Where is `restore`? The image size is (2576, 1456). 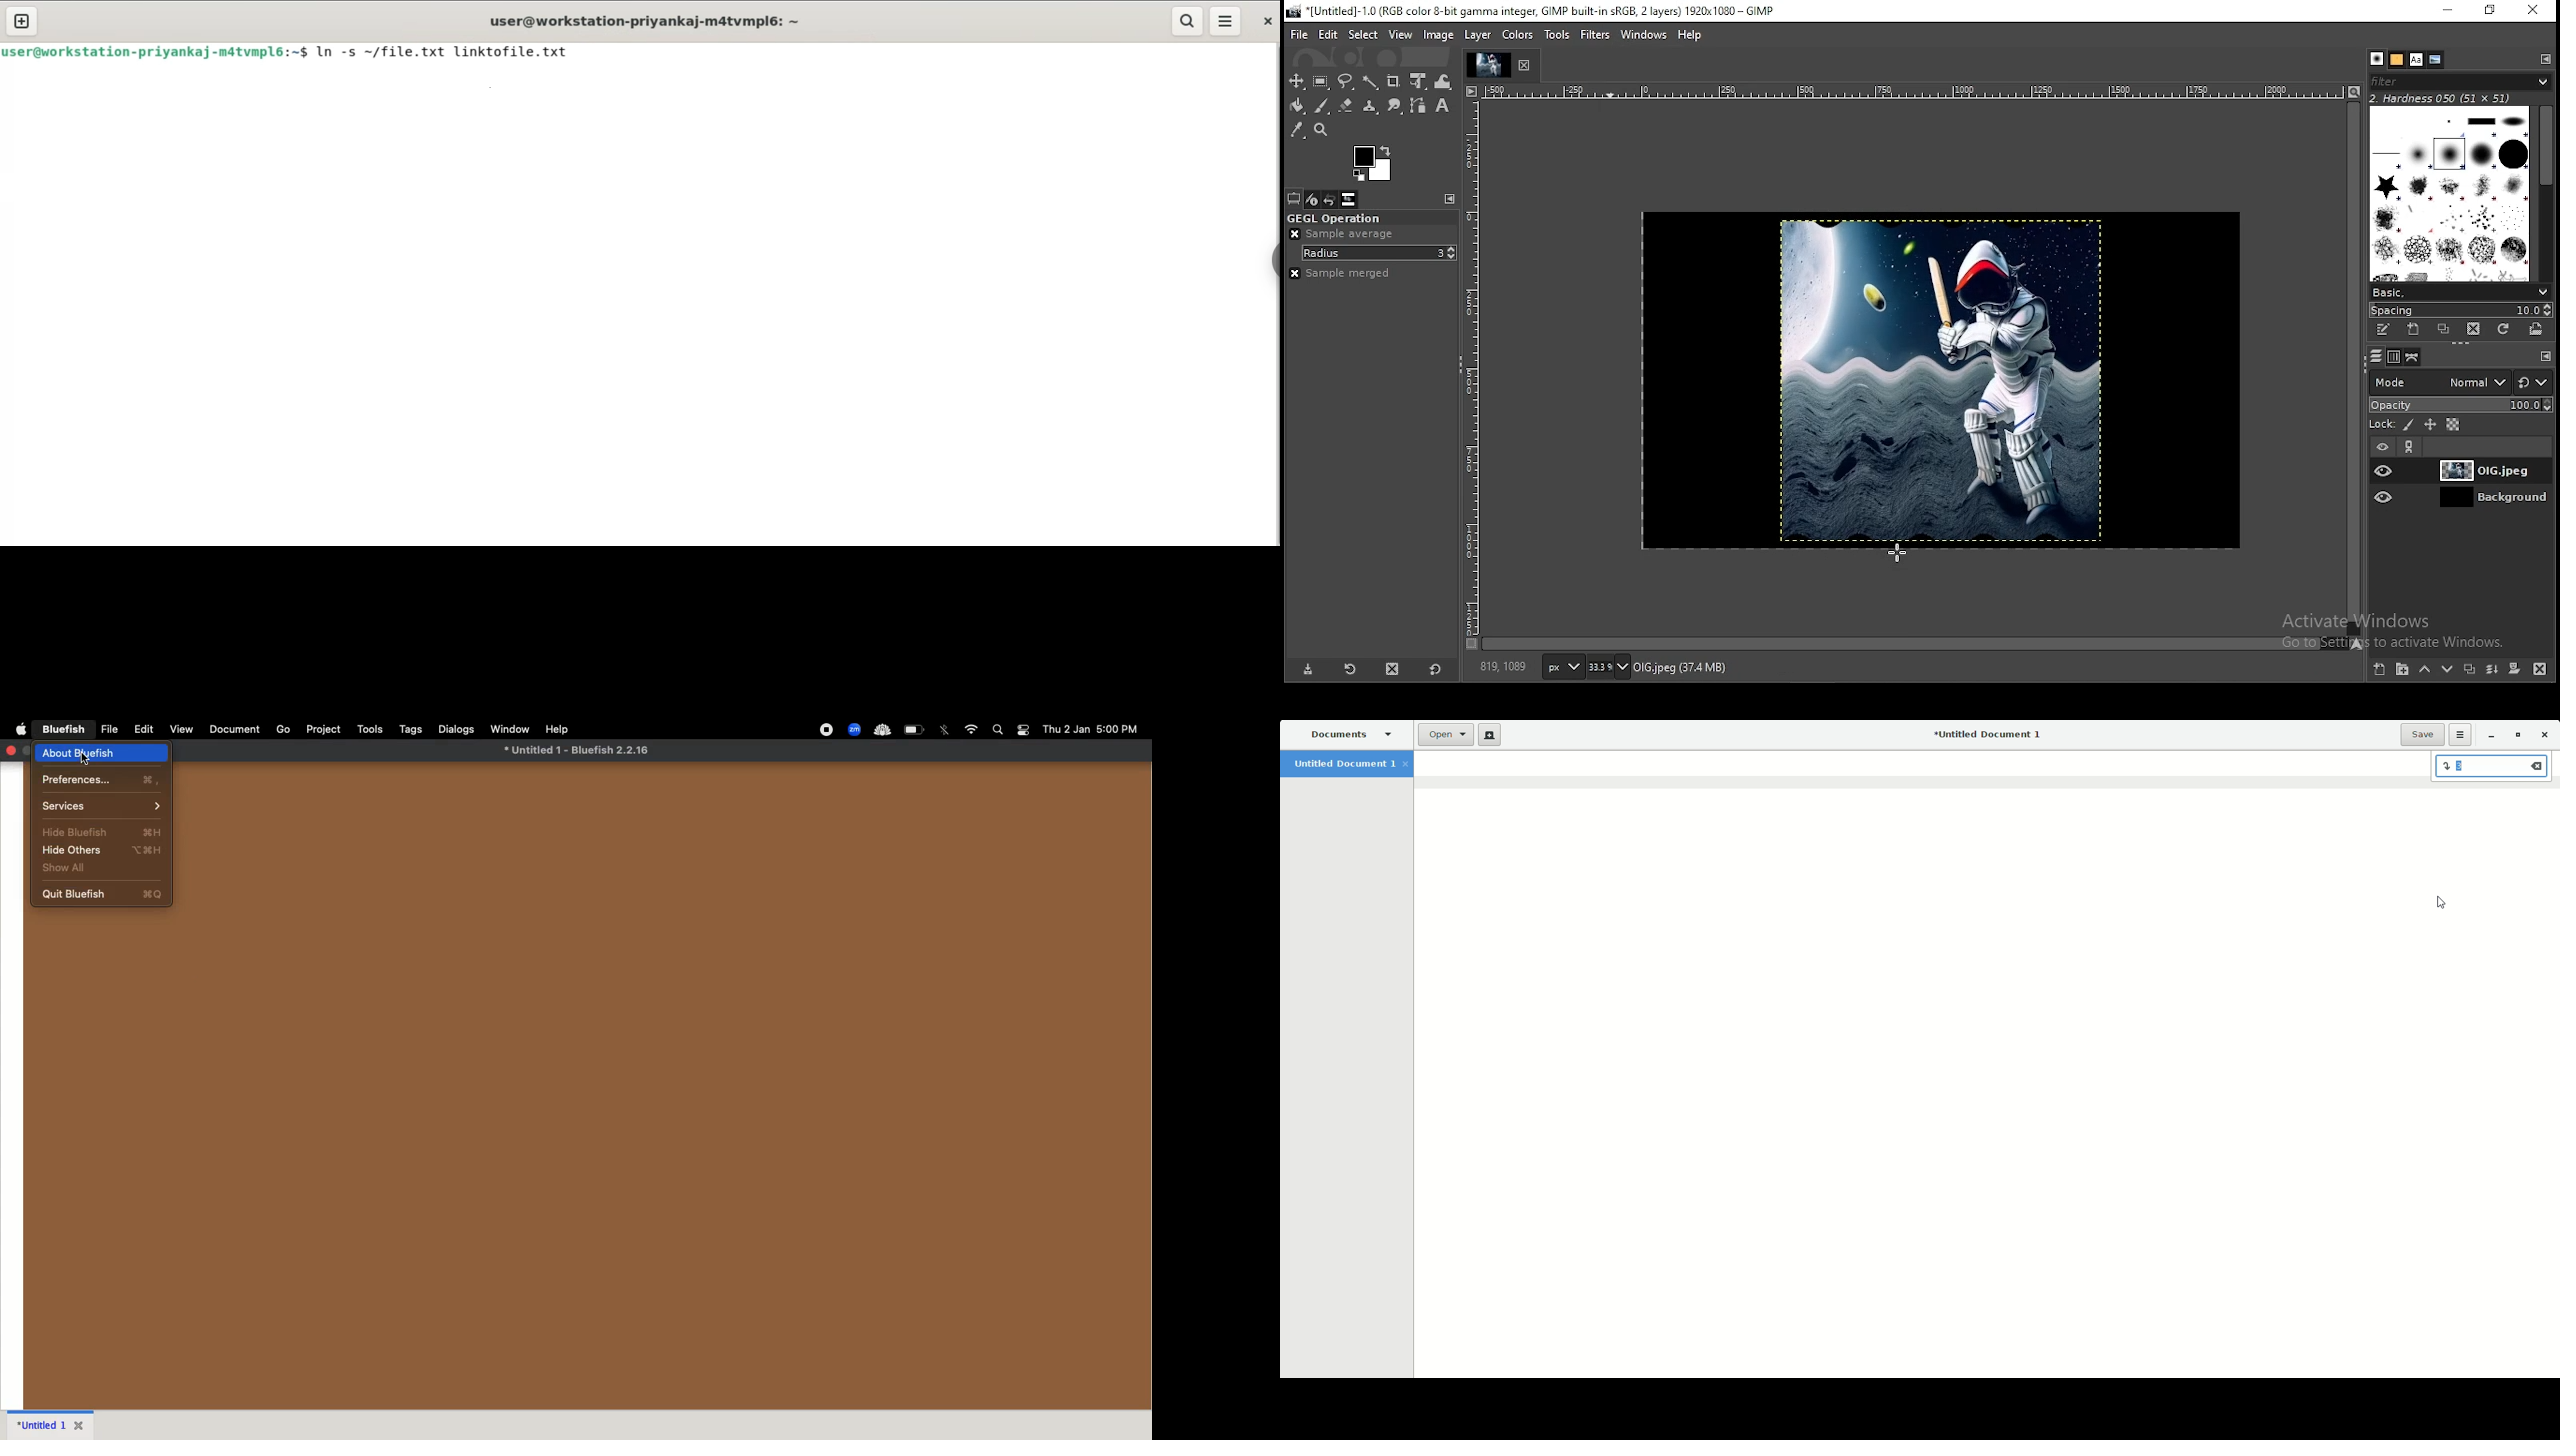
restore is located at coordinates (2495, 11).